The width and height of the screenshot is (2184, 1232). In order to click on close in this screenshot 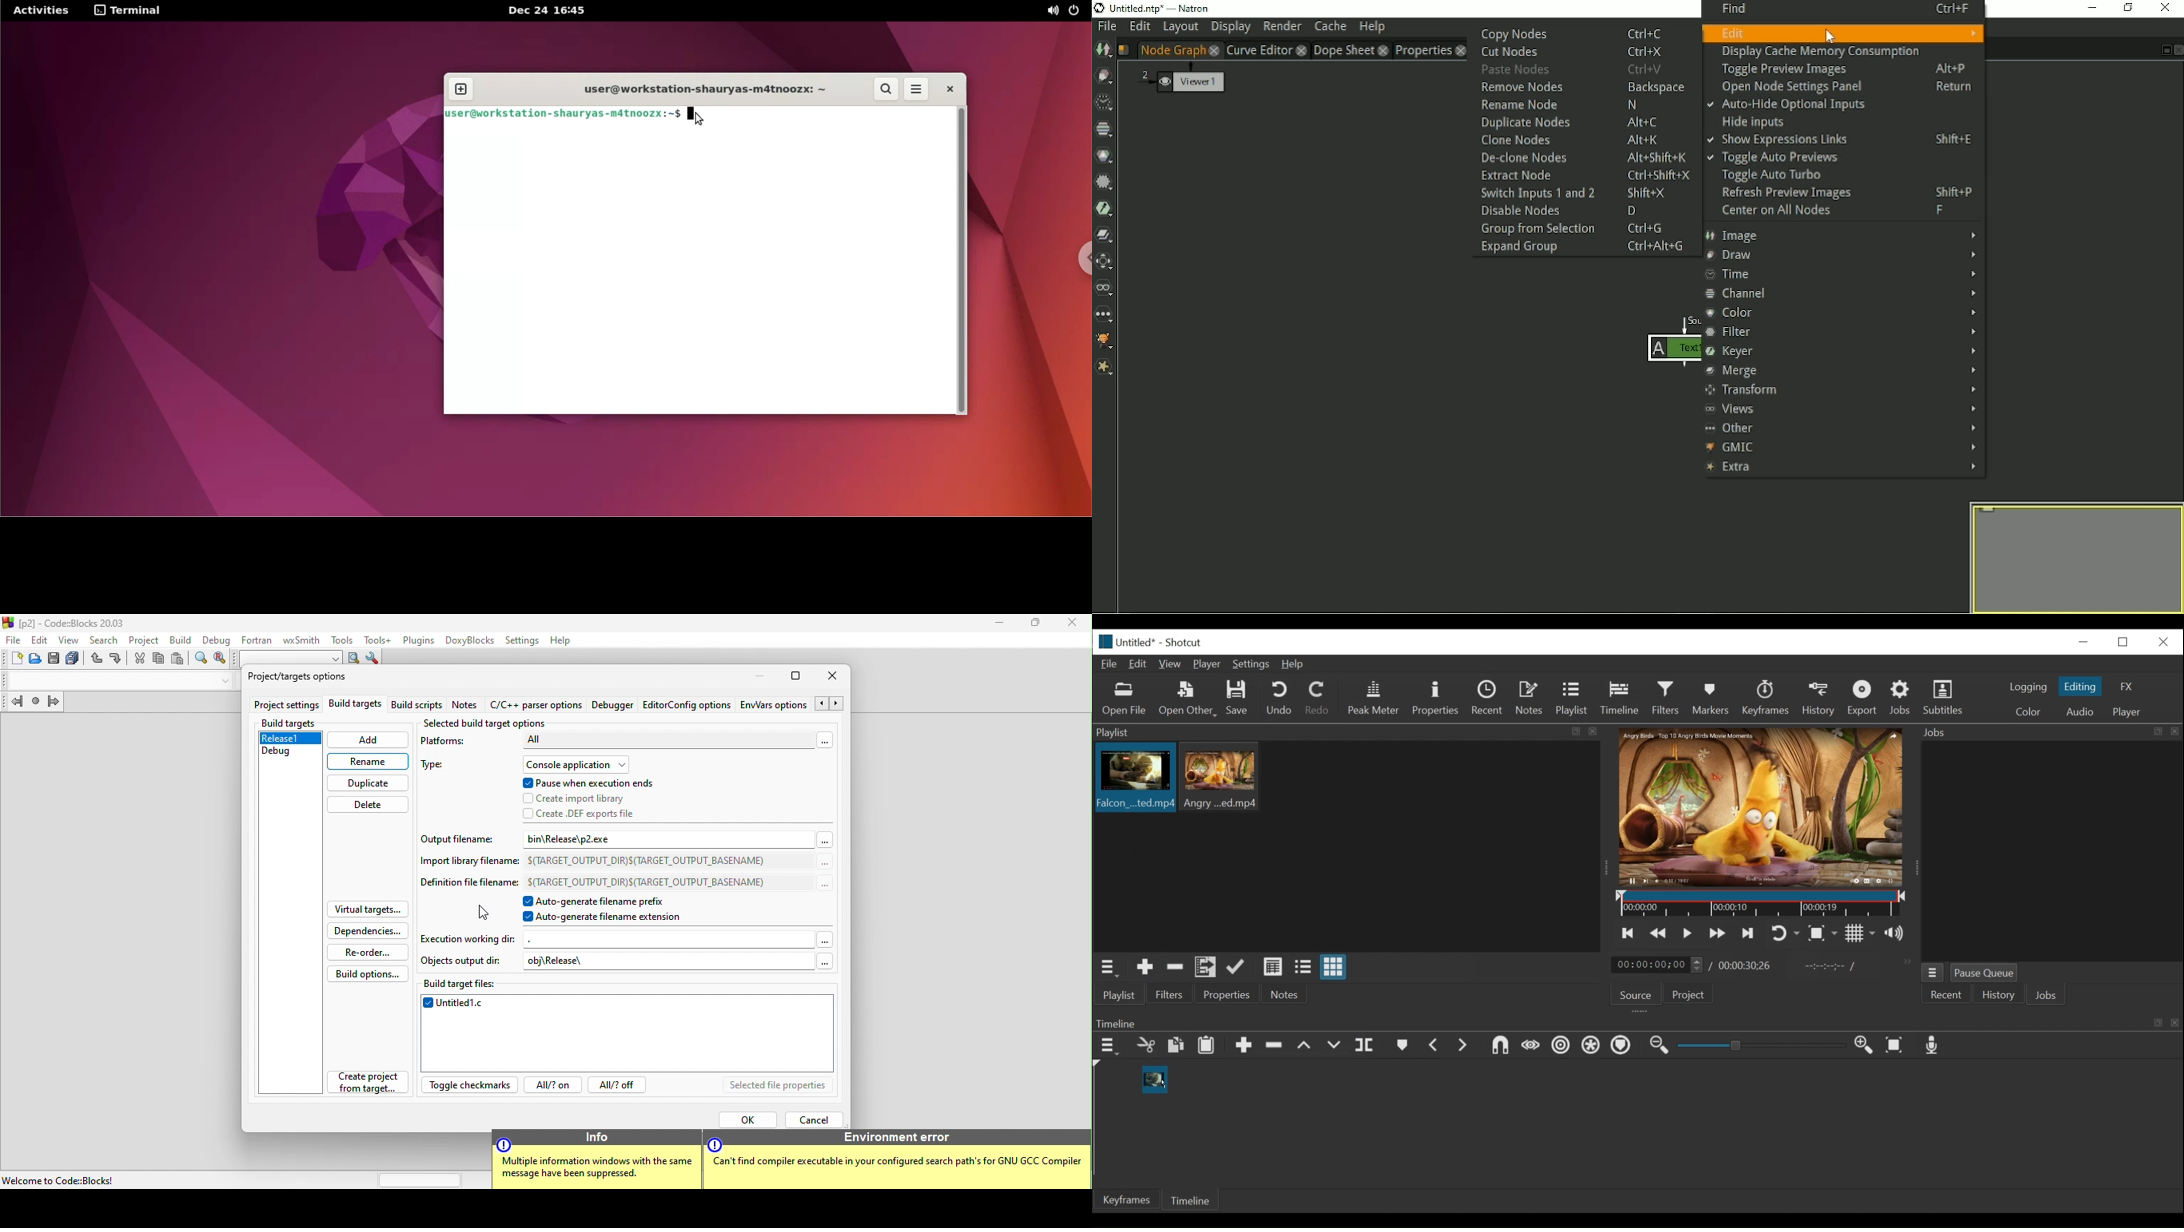, I will do `click(837, 677)`.